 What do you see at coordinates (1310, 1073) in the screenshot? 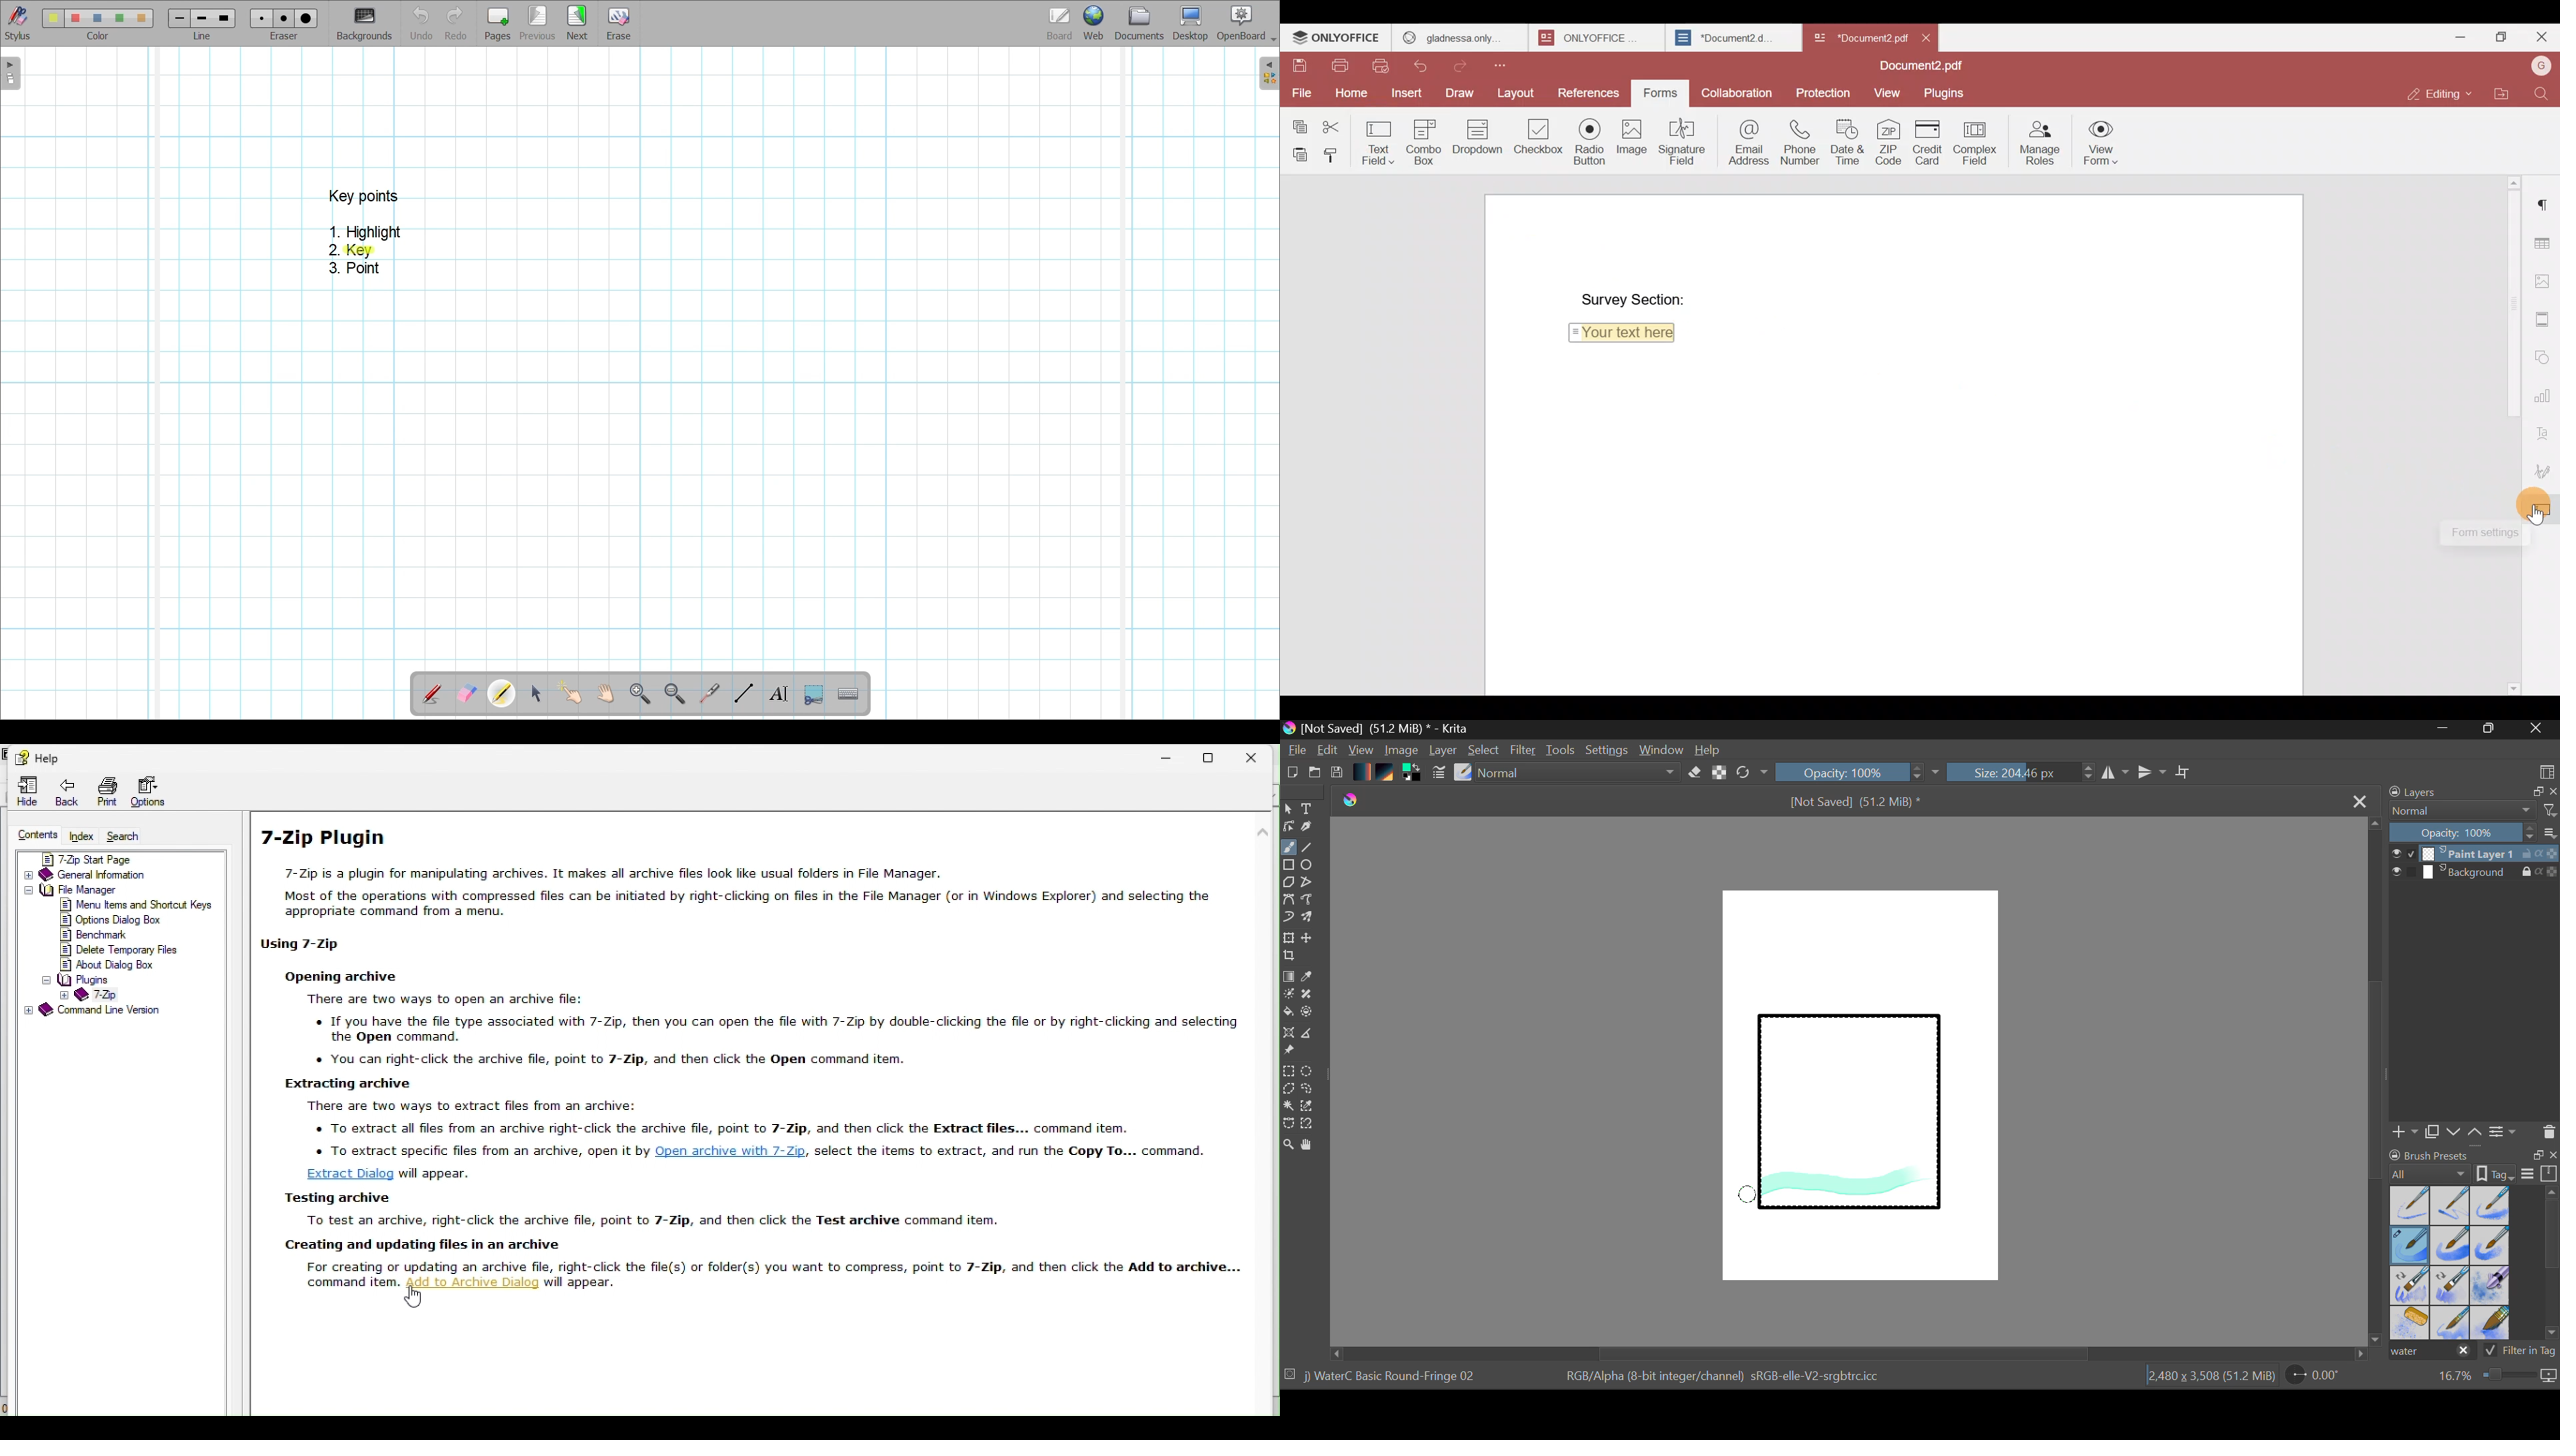
I see `Elipses Selection tool` at bounding box center [1310, 1073].